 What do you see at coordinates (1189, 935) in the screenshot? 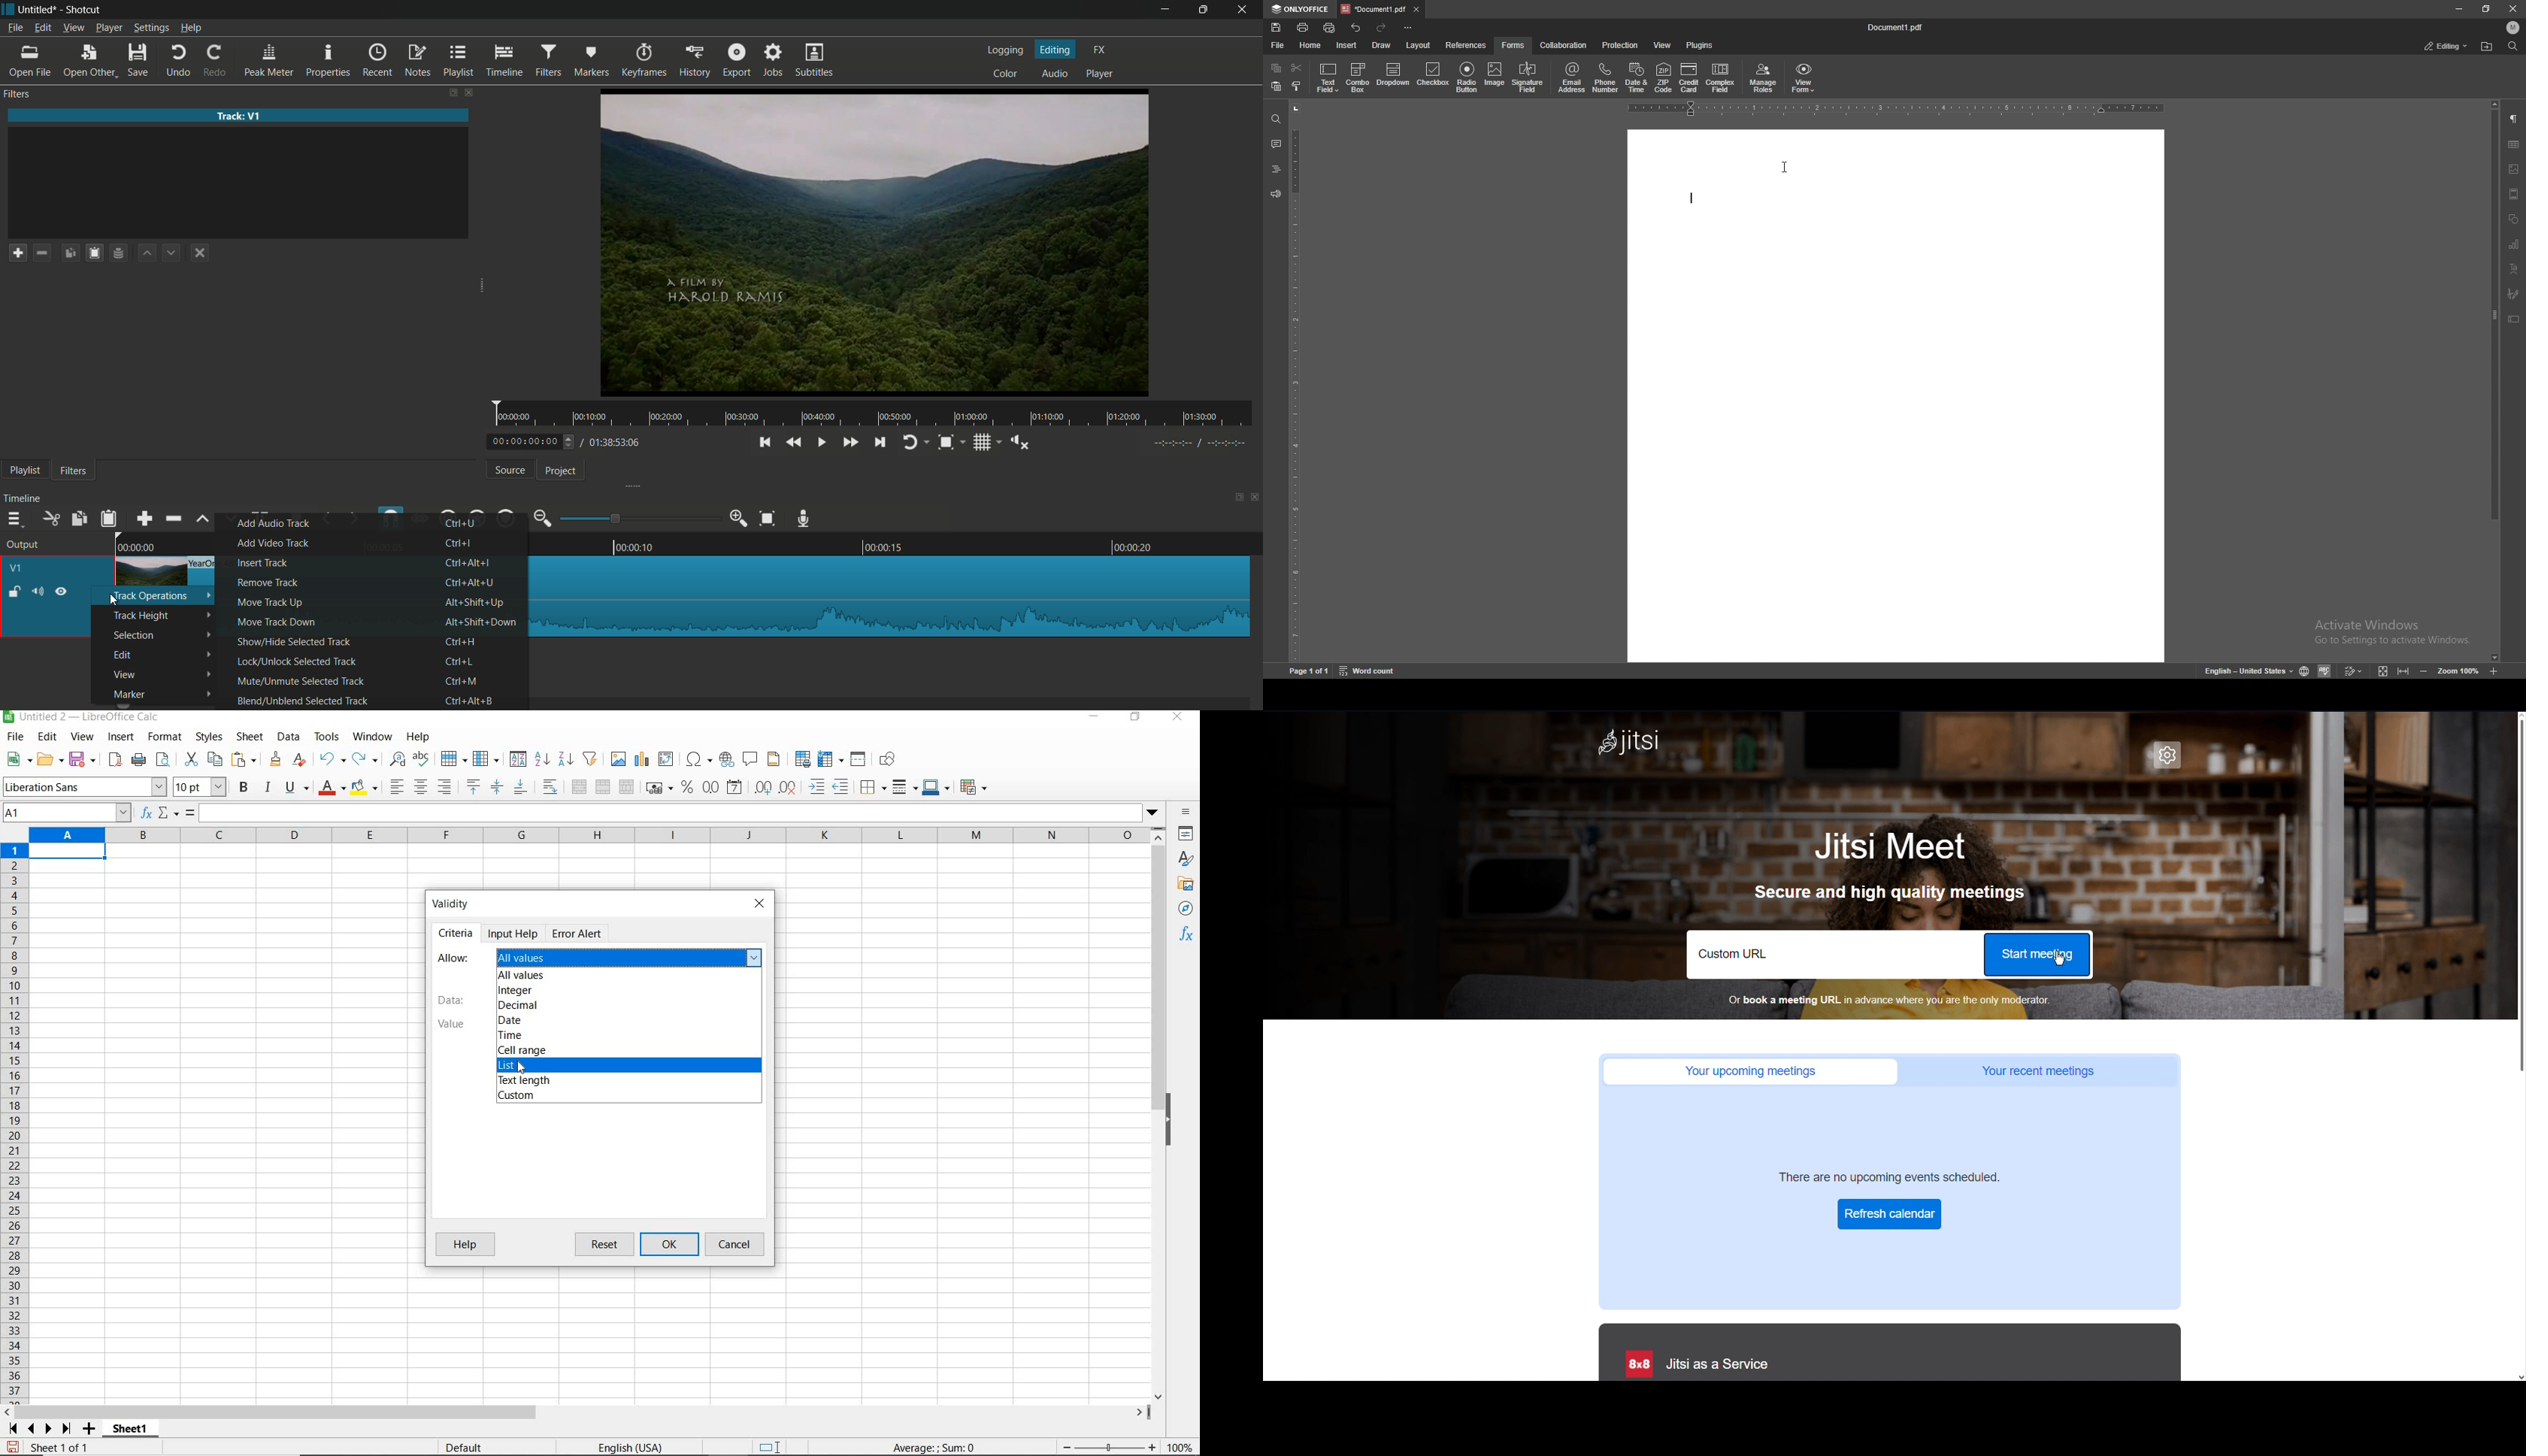
I see `functions` at bounding box center [1189, 935].